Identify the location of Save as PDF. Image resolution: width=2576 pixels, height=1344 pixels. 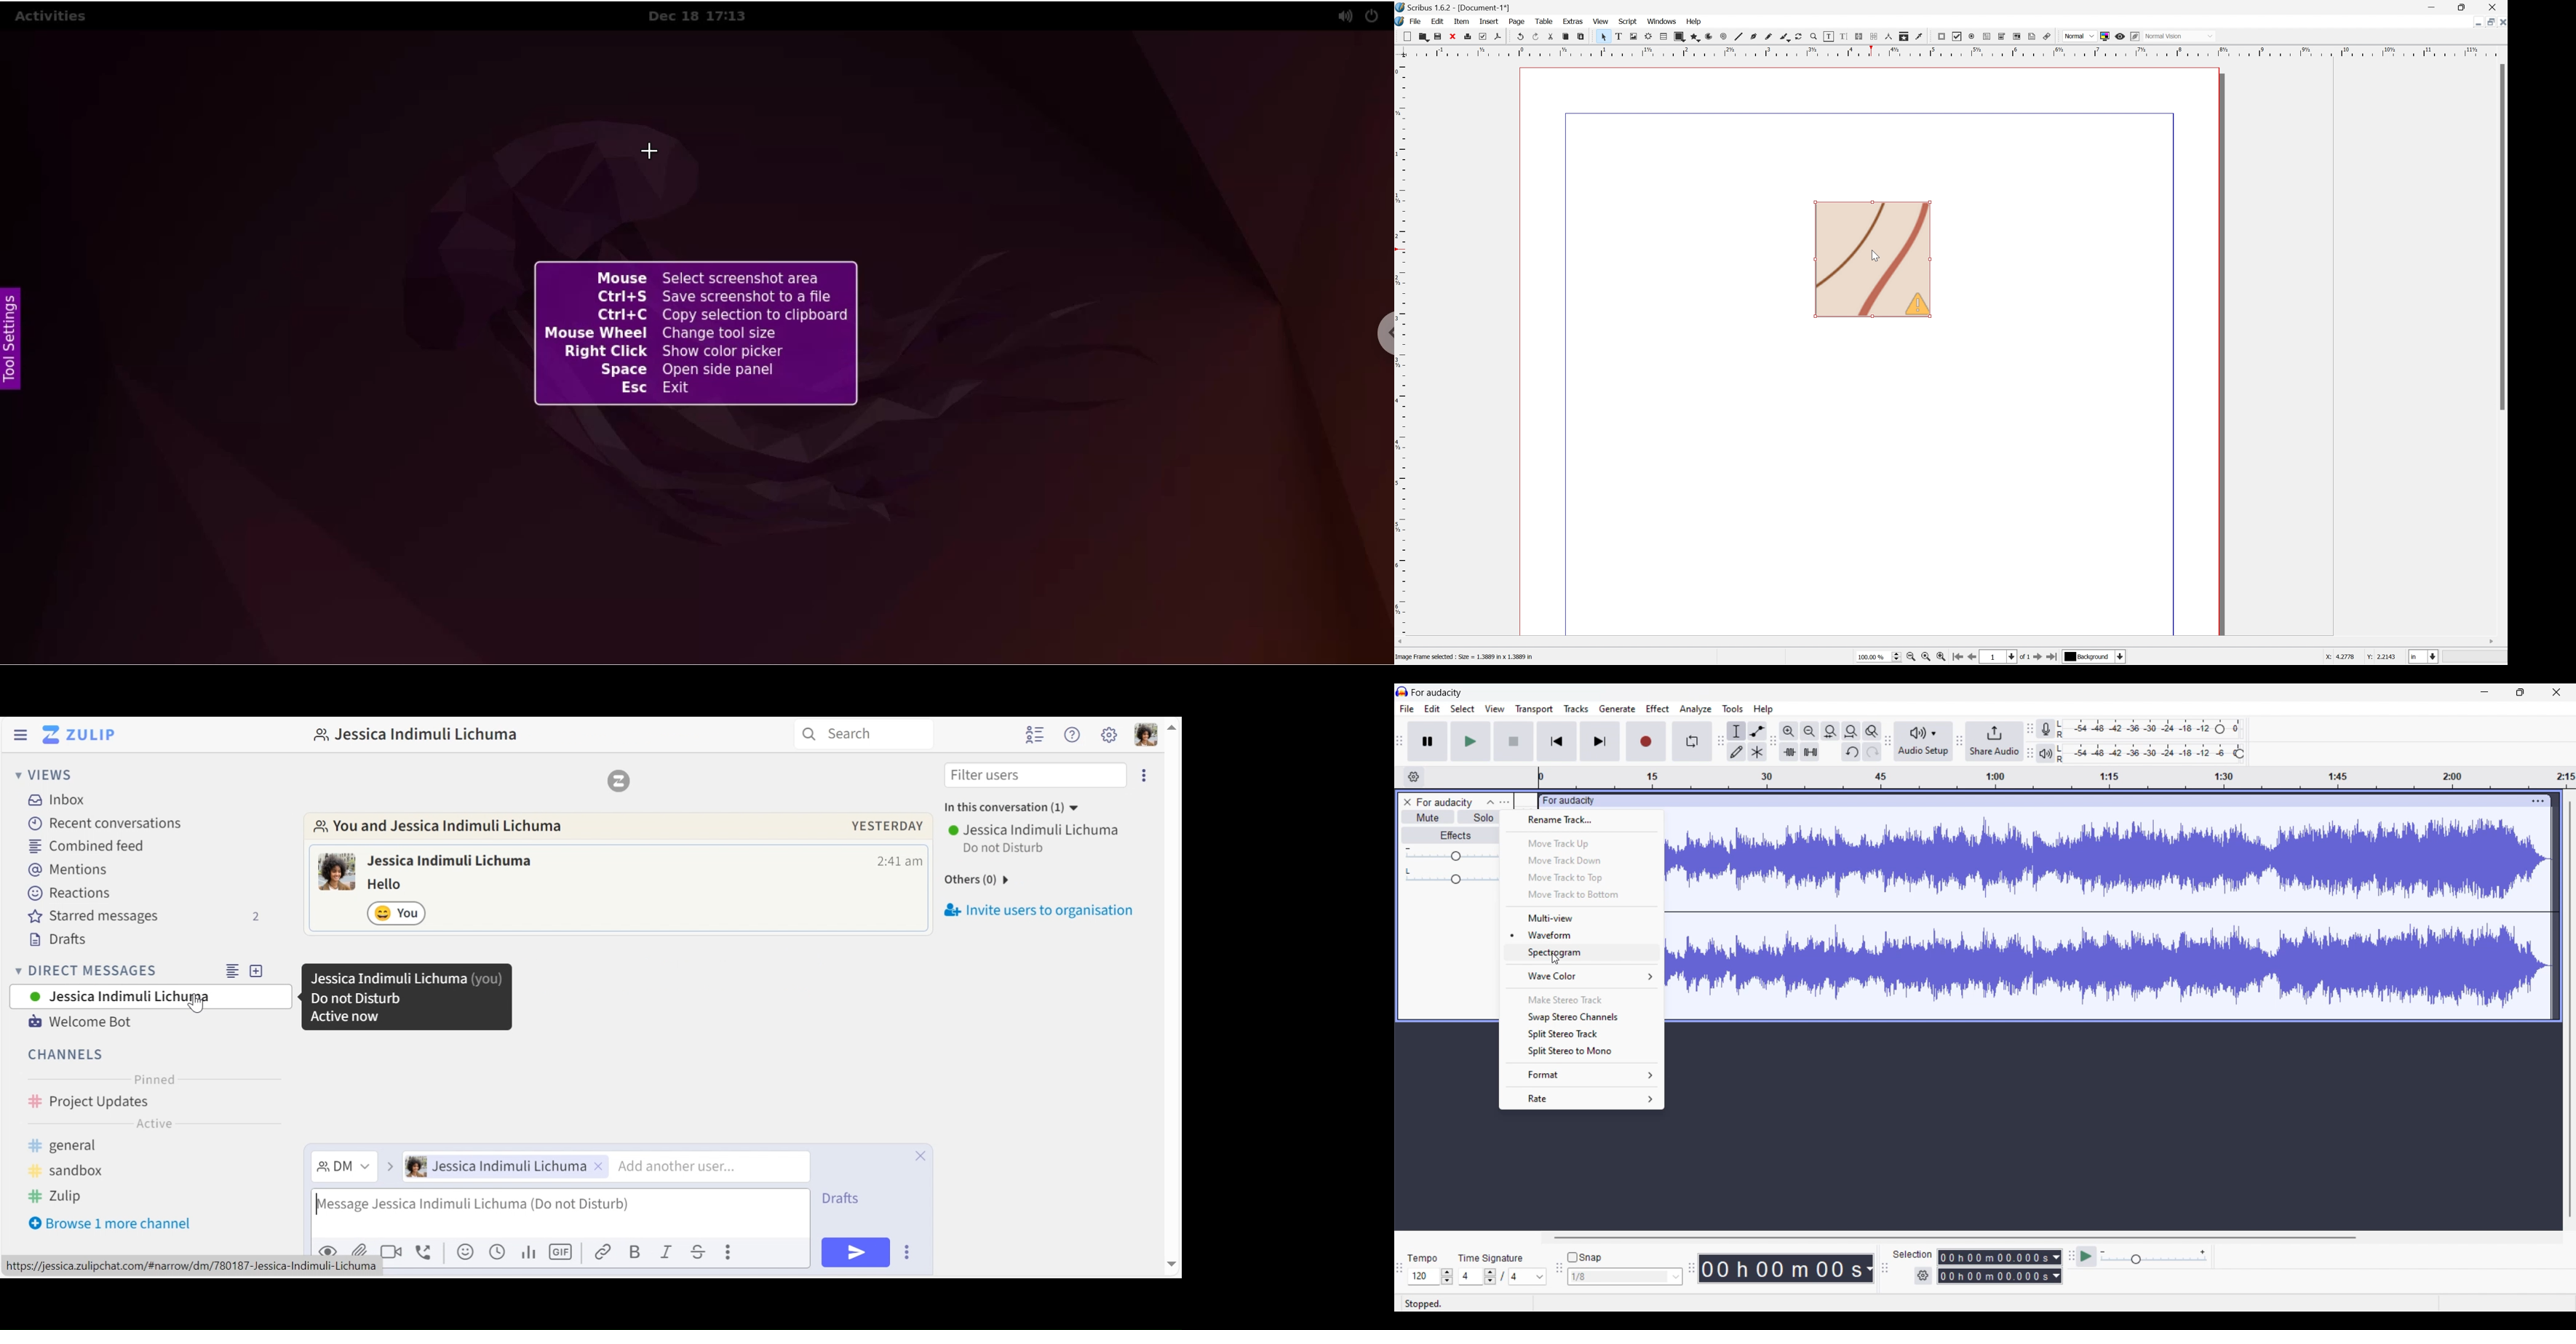
(1498, 35).